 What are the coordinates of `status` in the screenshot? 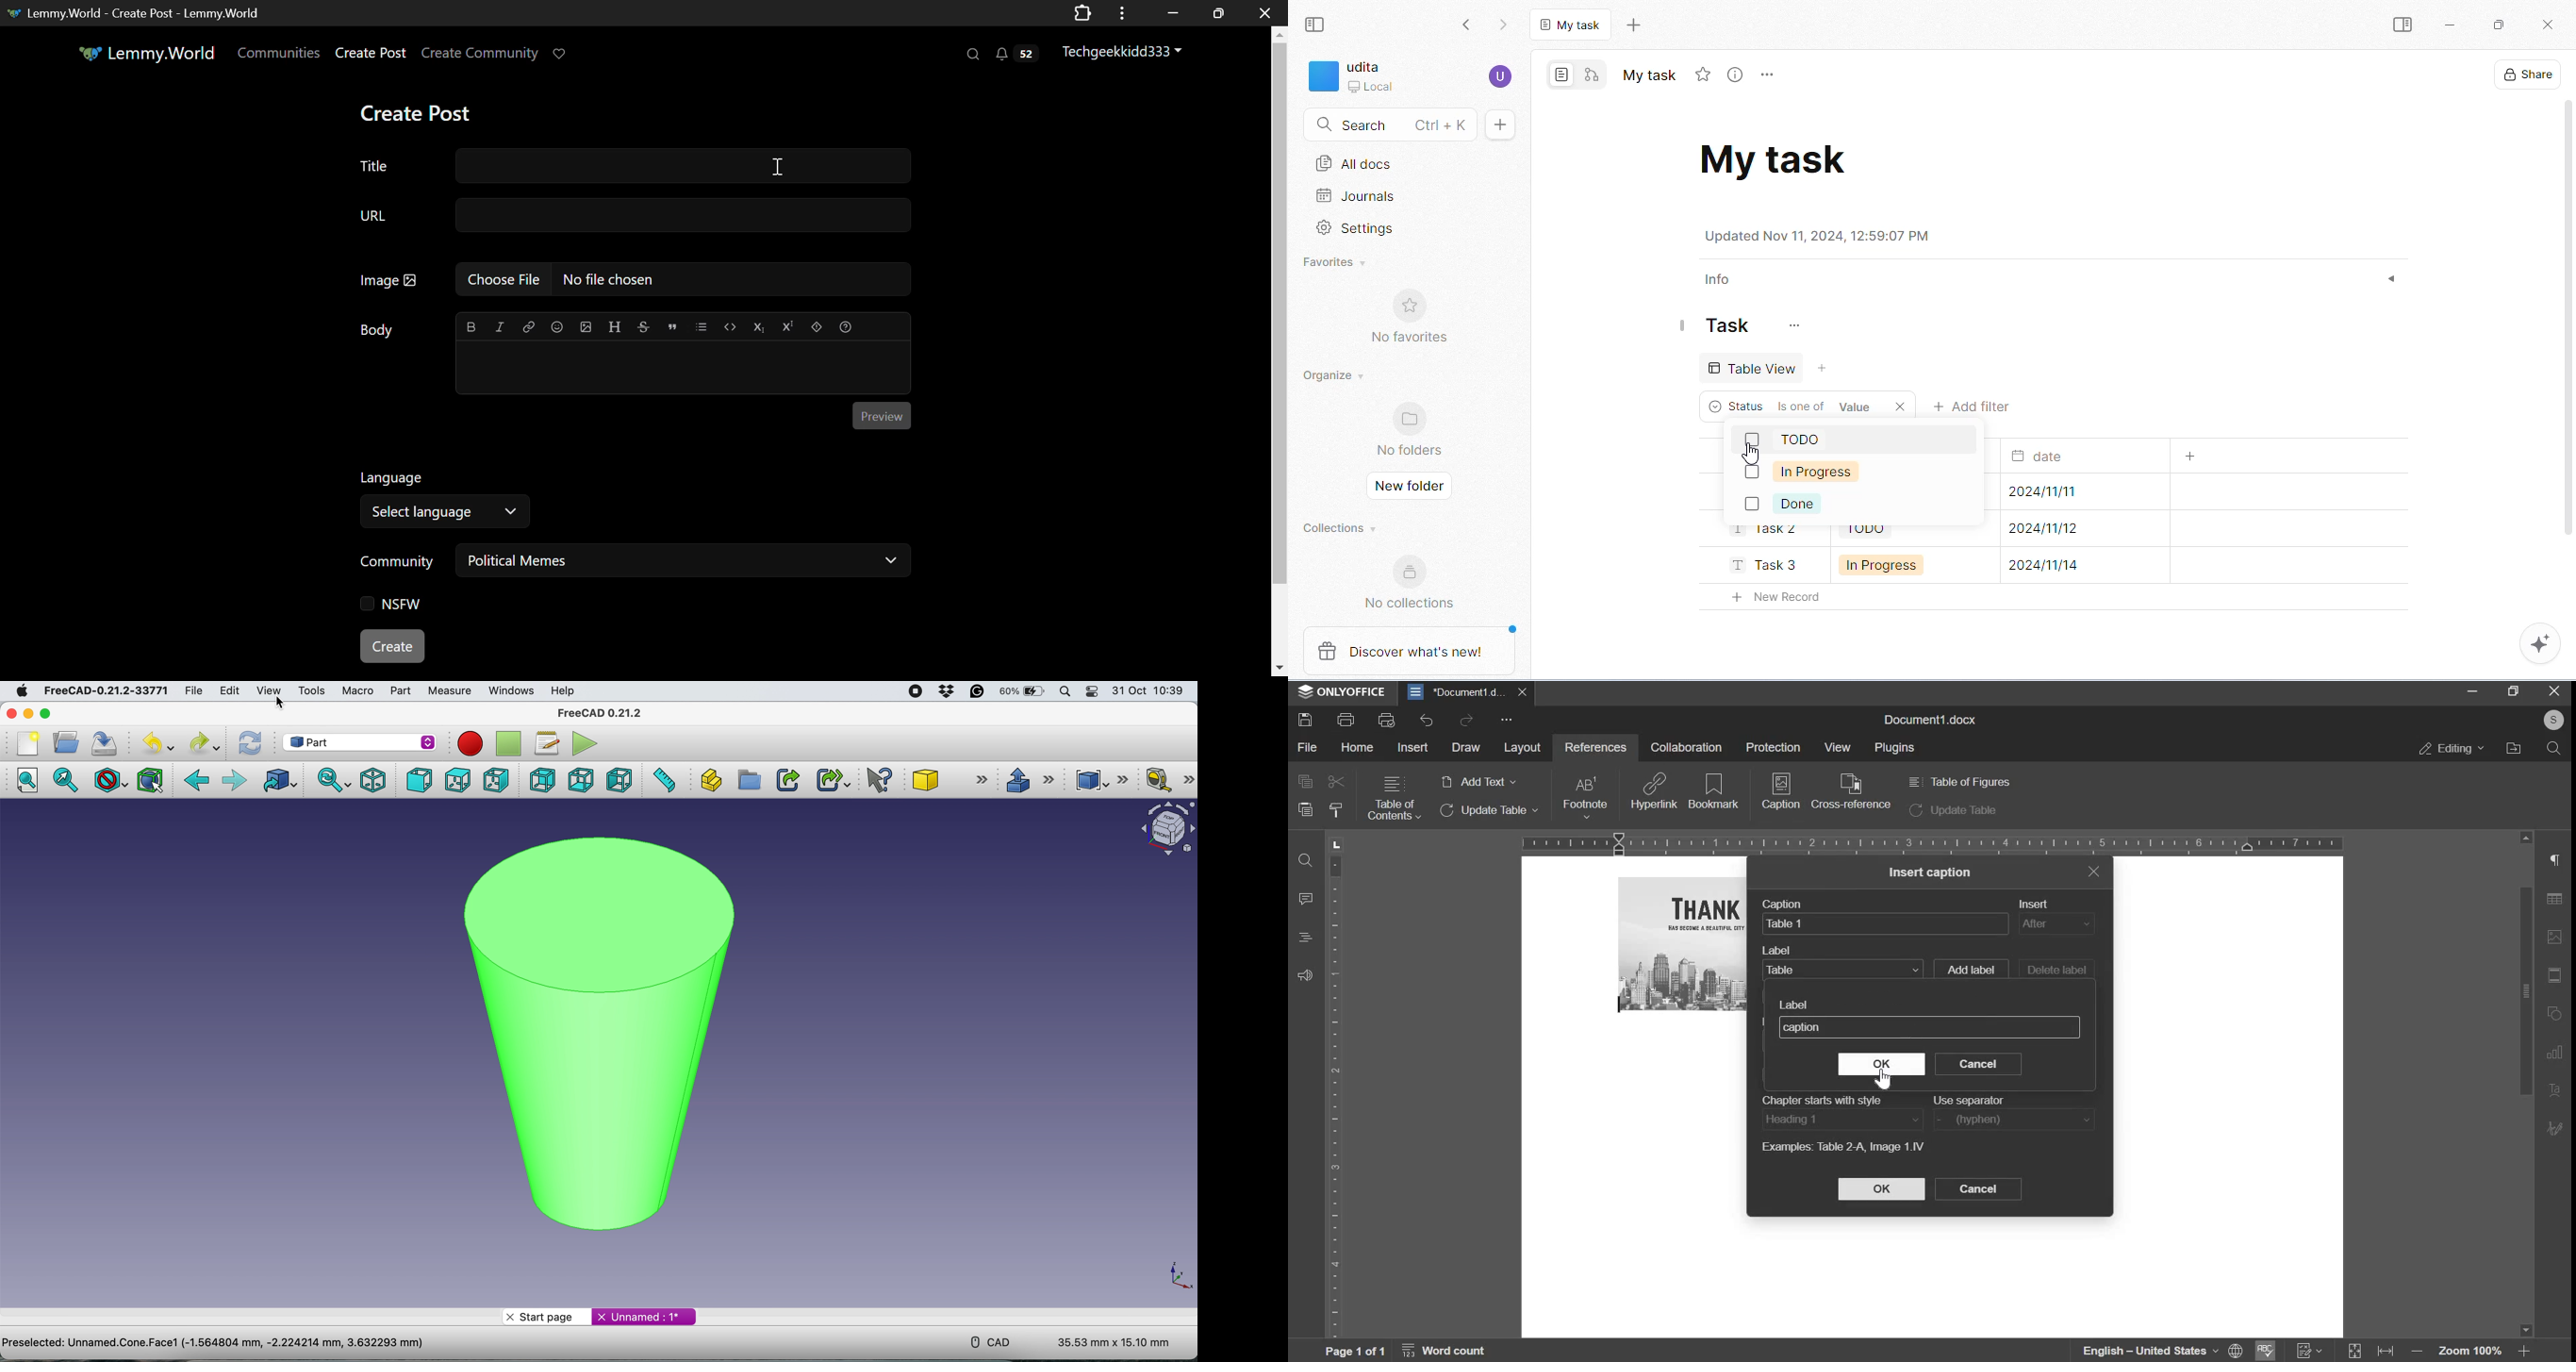 It's located at (1736, 406).